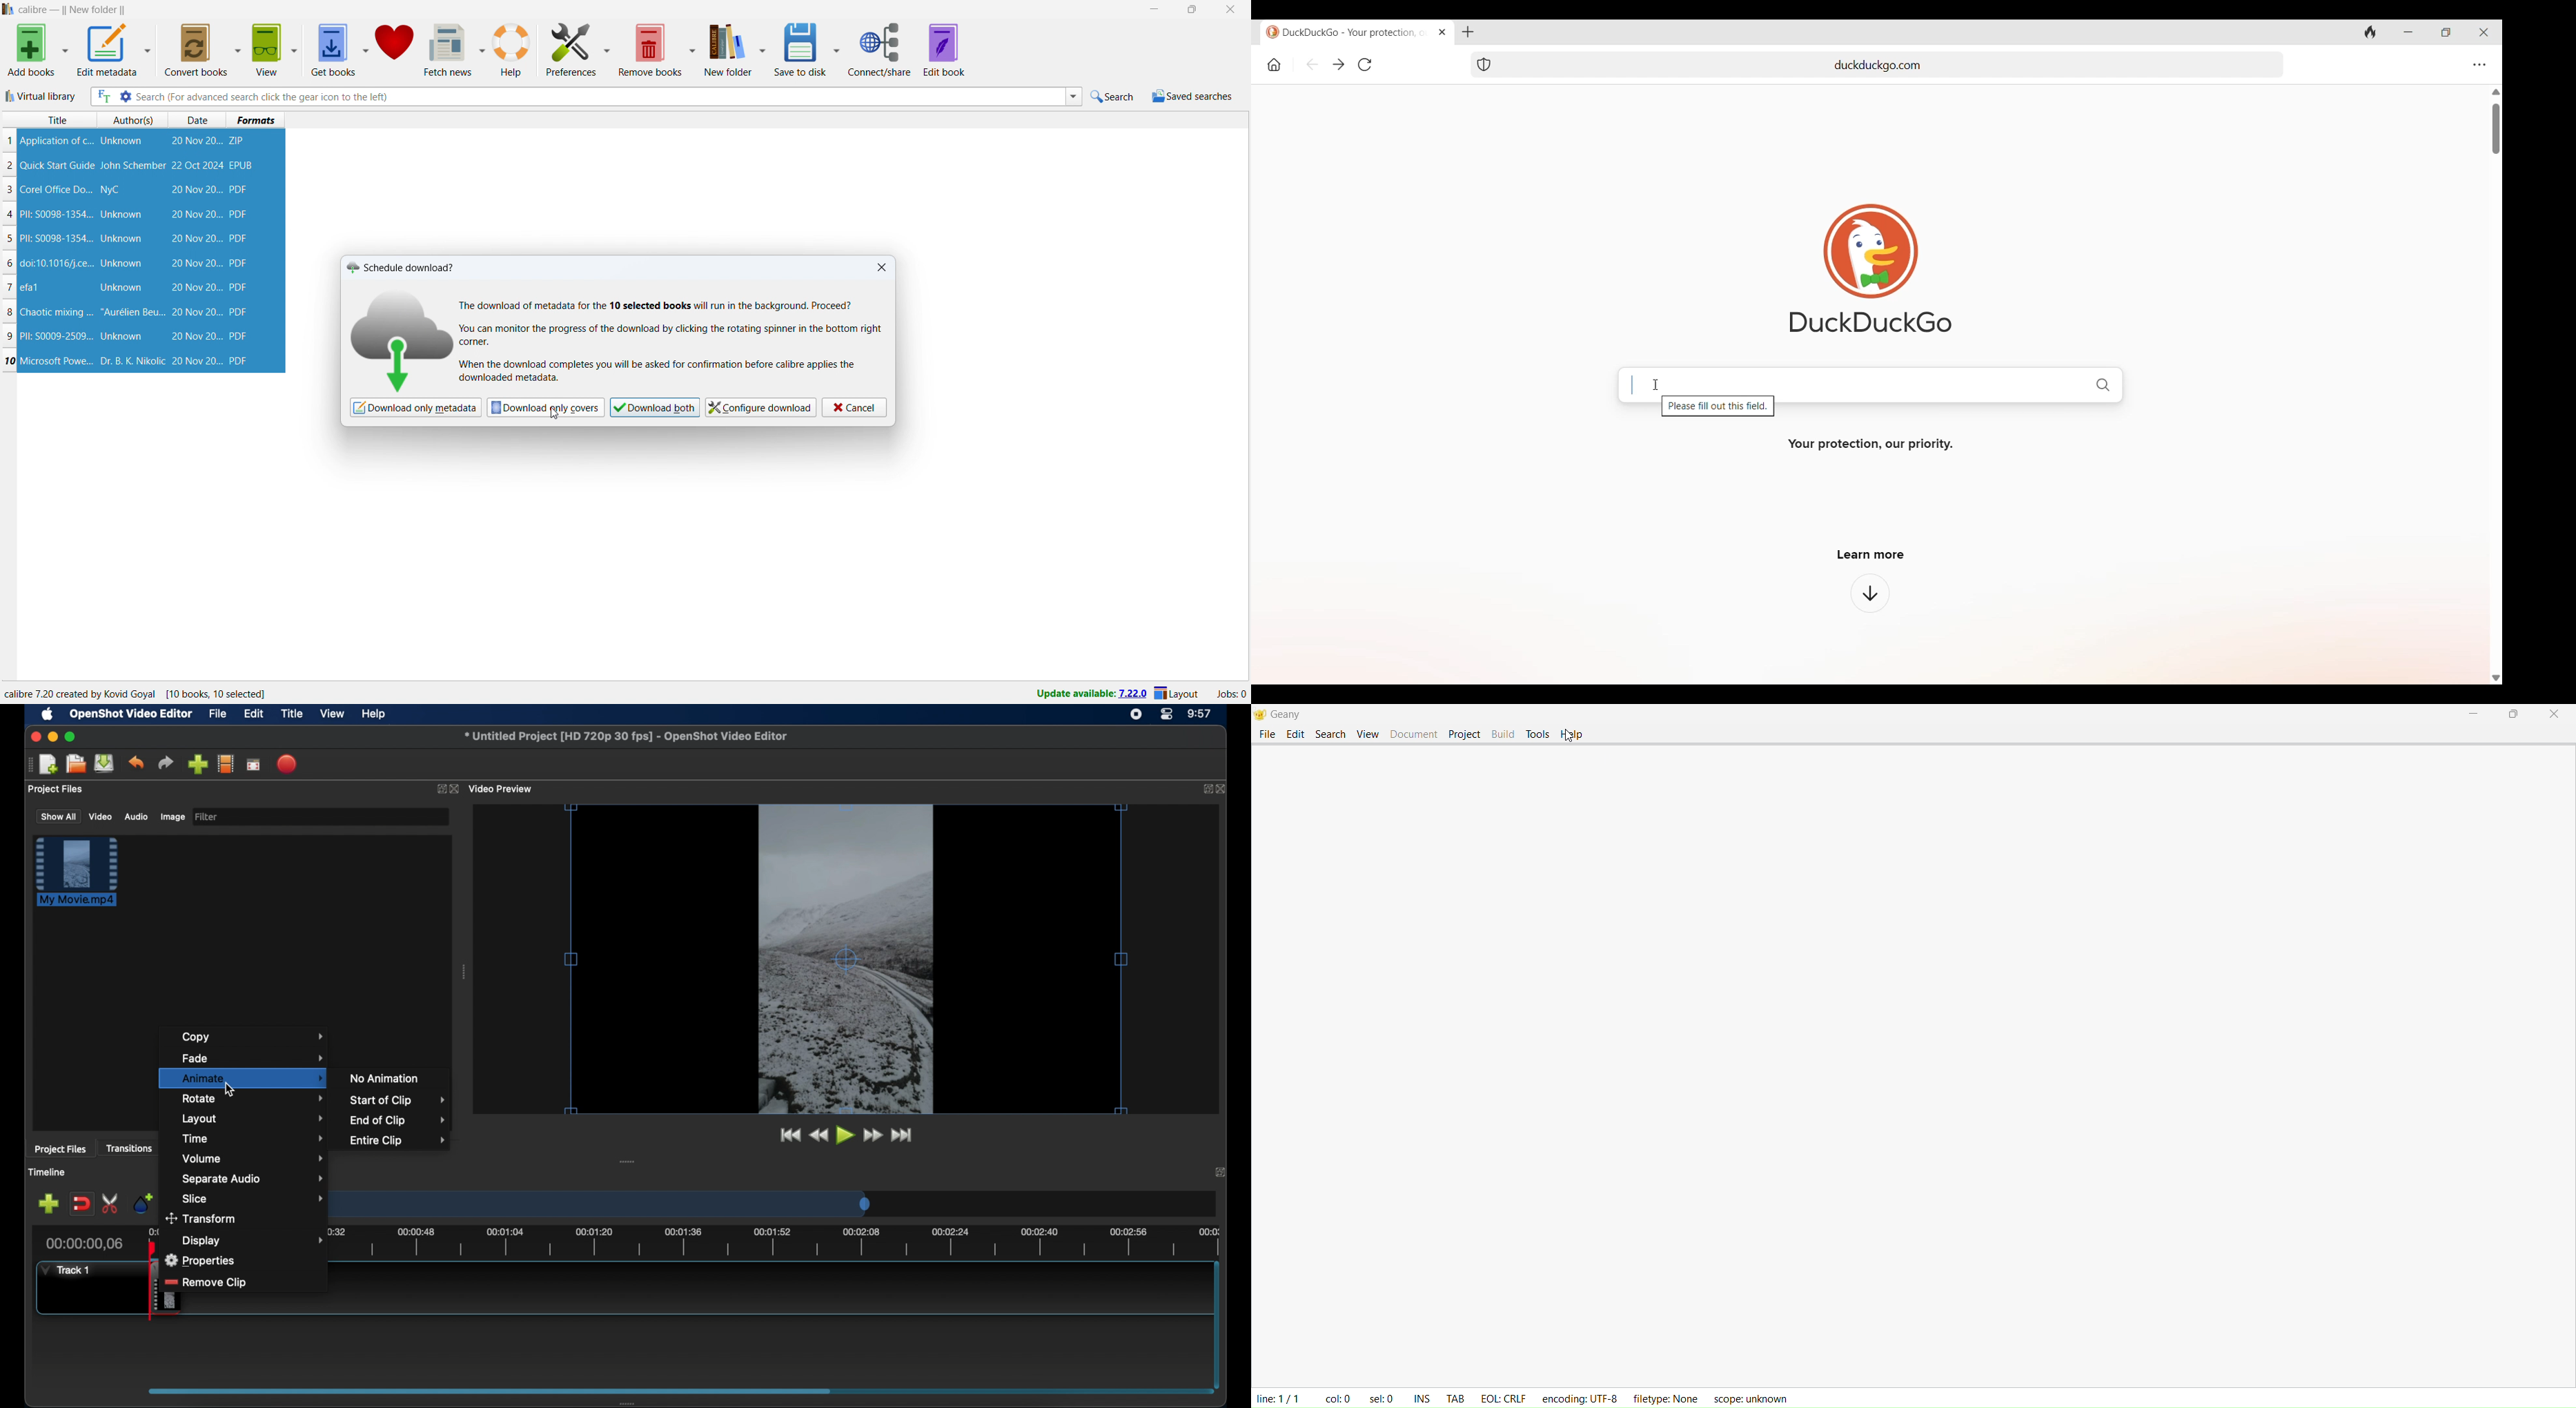 The height and width of the screenshot is (1428, 2576). What do you see at coordinates (137, 694) in the screenshot?
I see `calibre 7.20 created by Kovid Goyal [10 books, 10 selected]` at bounding box center [137, 694].